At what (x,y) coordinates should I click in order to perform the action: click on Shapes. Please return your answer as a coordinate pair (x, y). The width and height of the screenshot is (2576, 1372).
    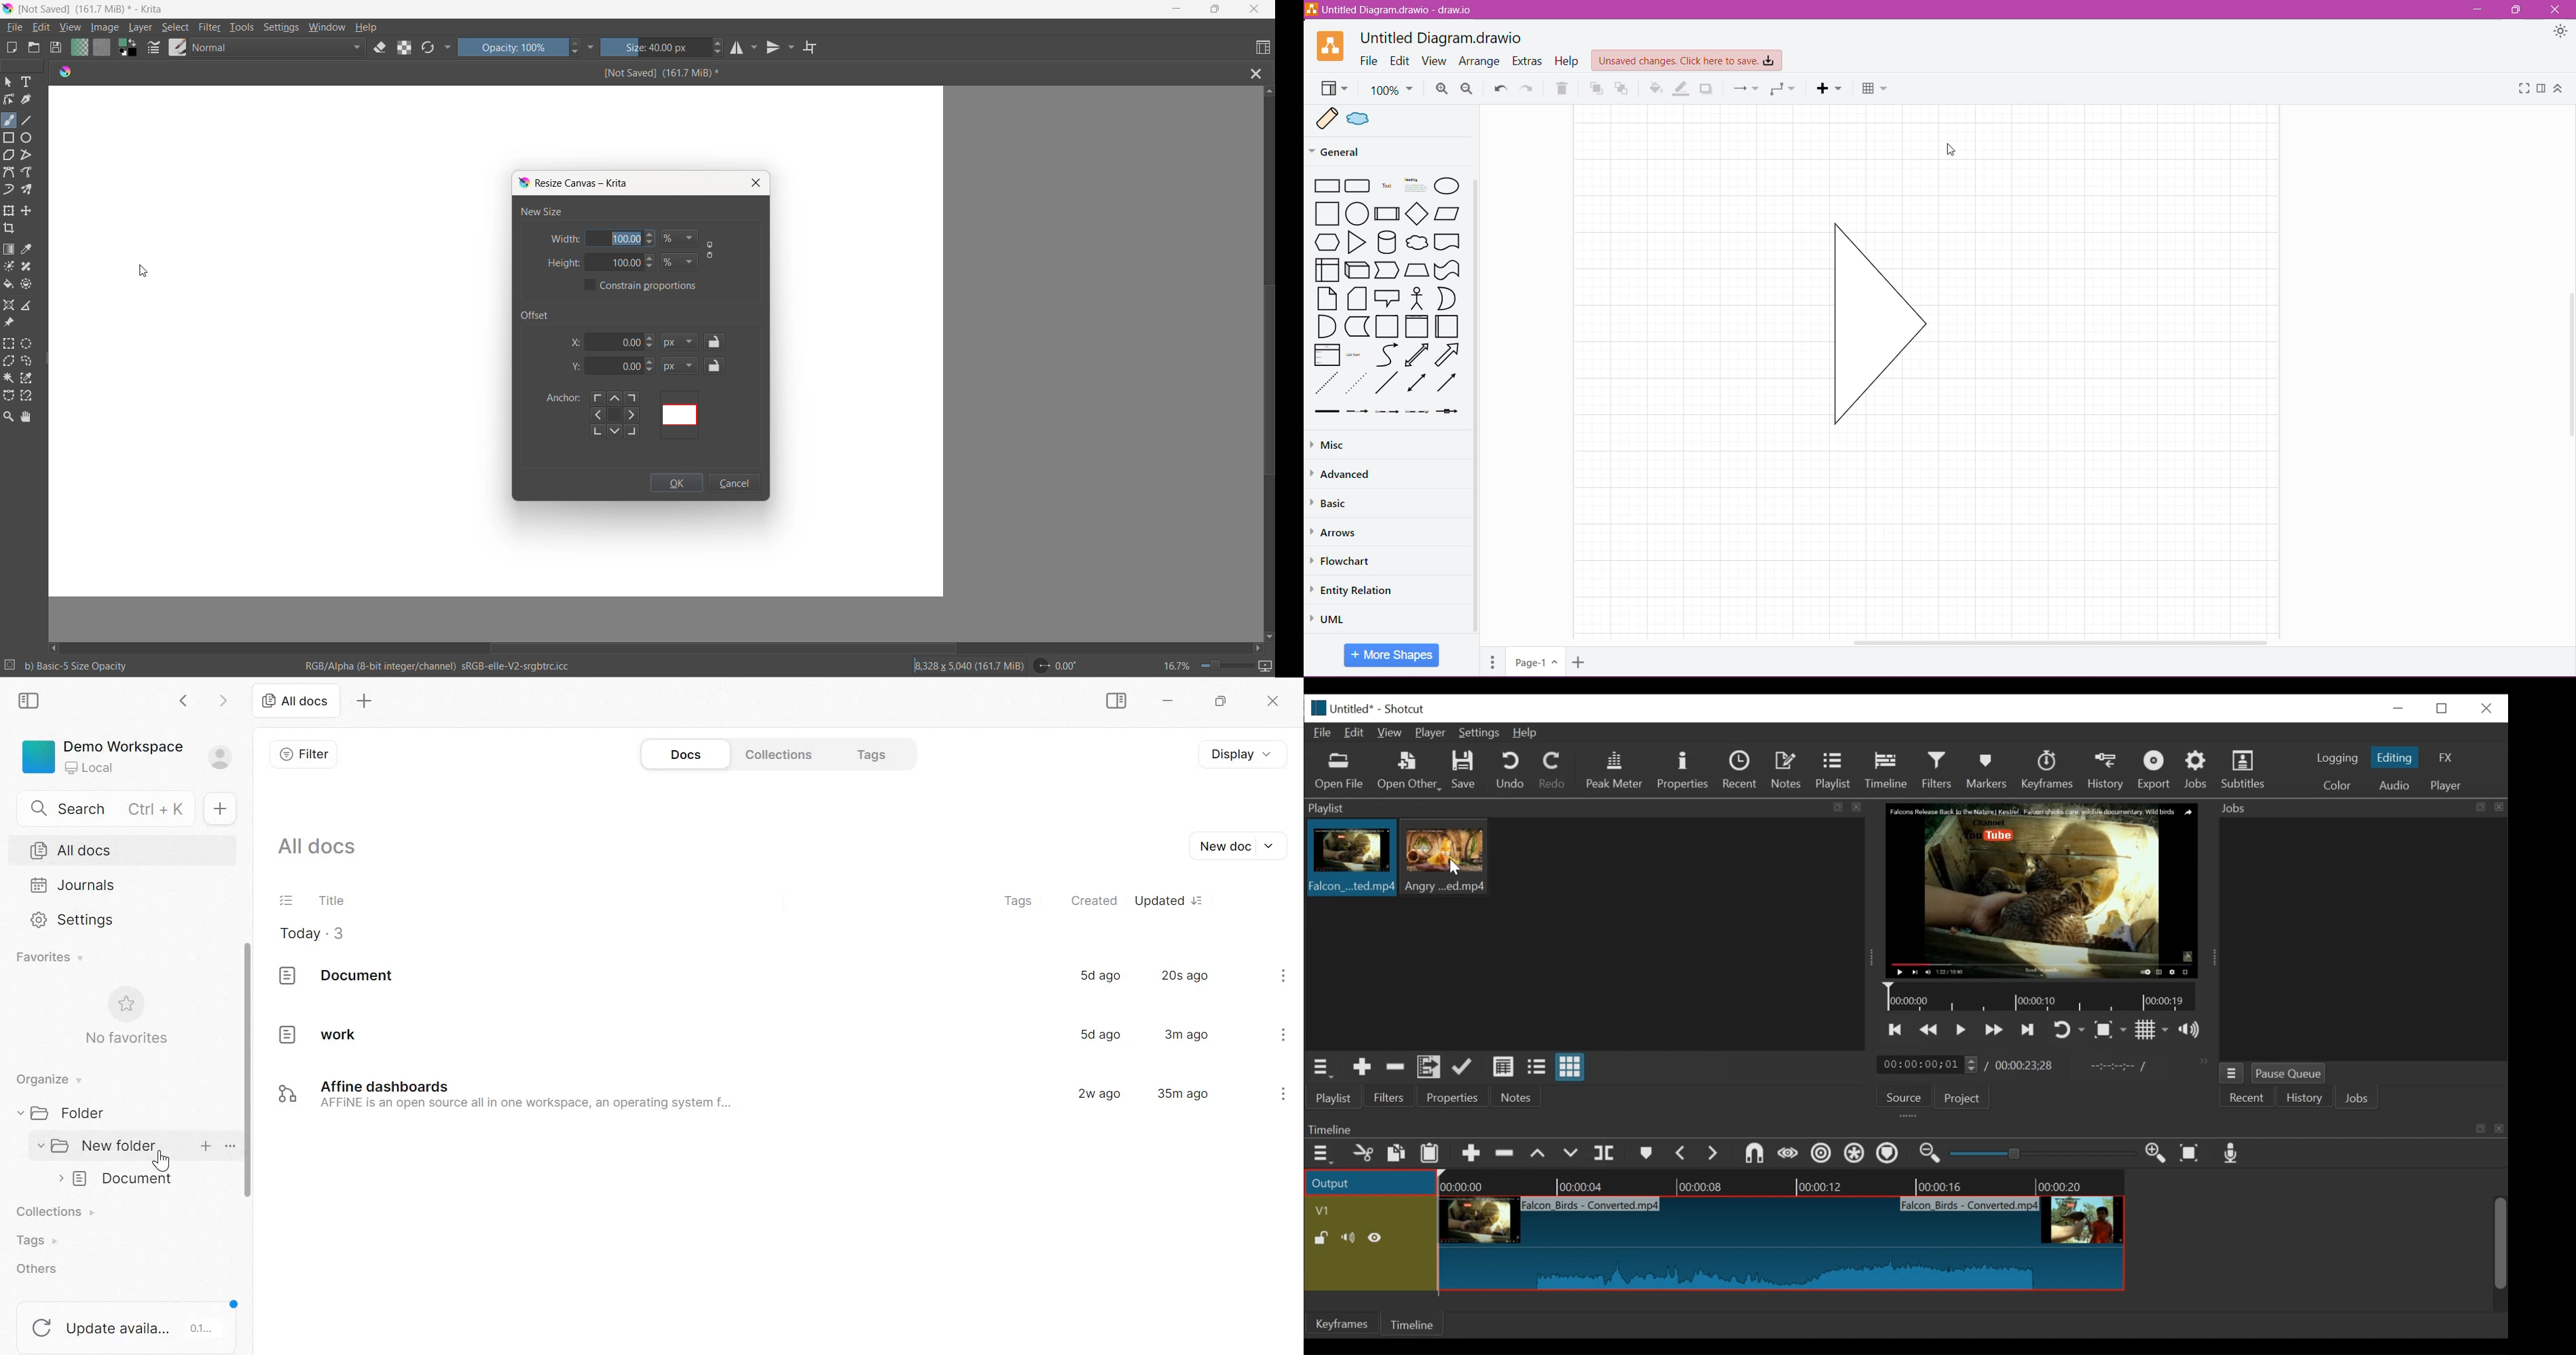
    Looking at the image, I should click on (1388, 296).